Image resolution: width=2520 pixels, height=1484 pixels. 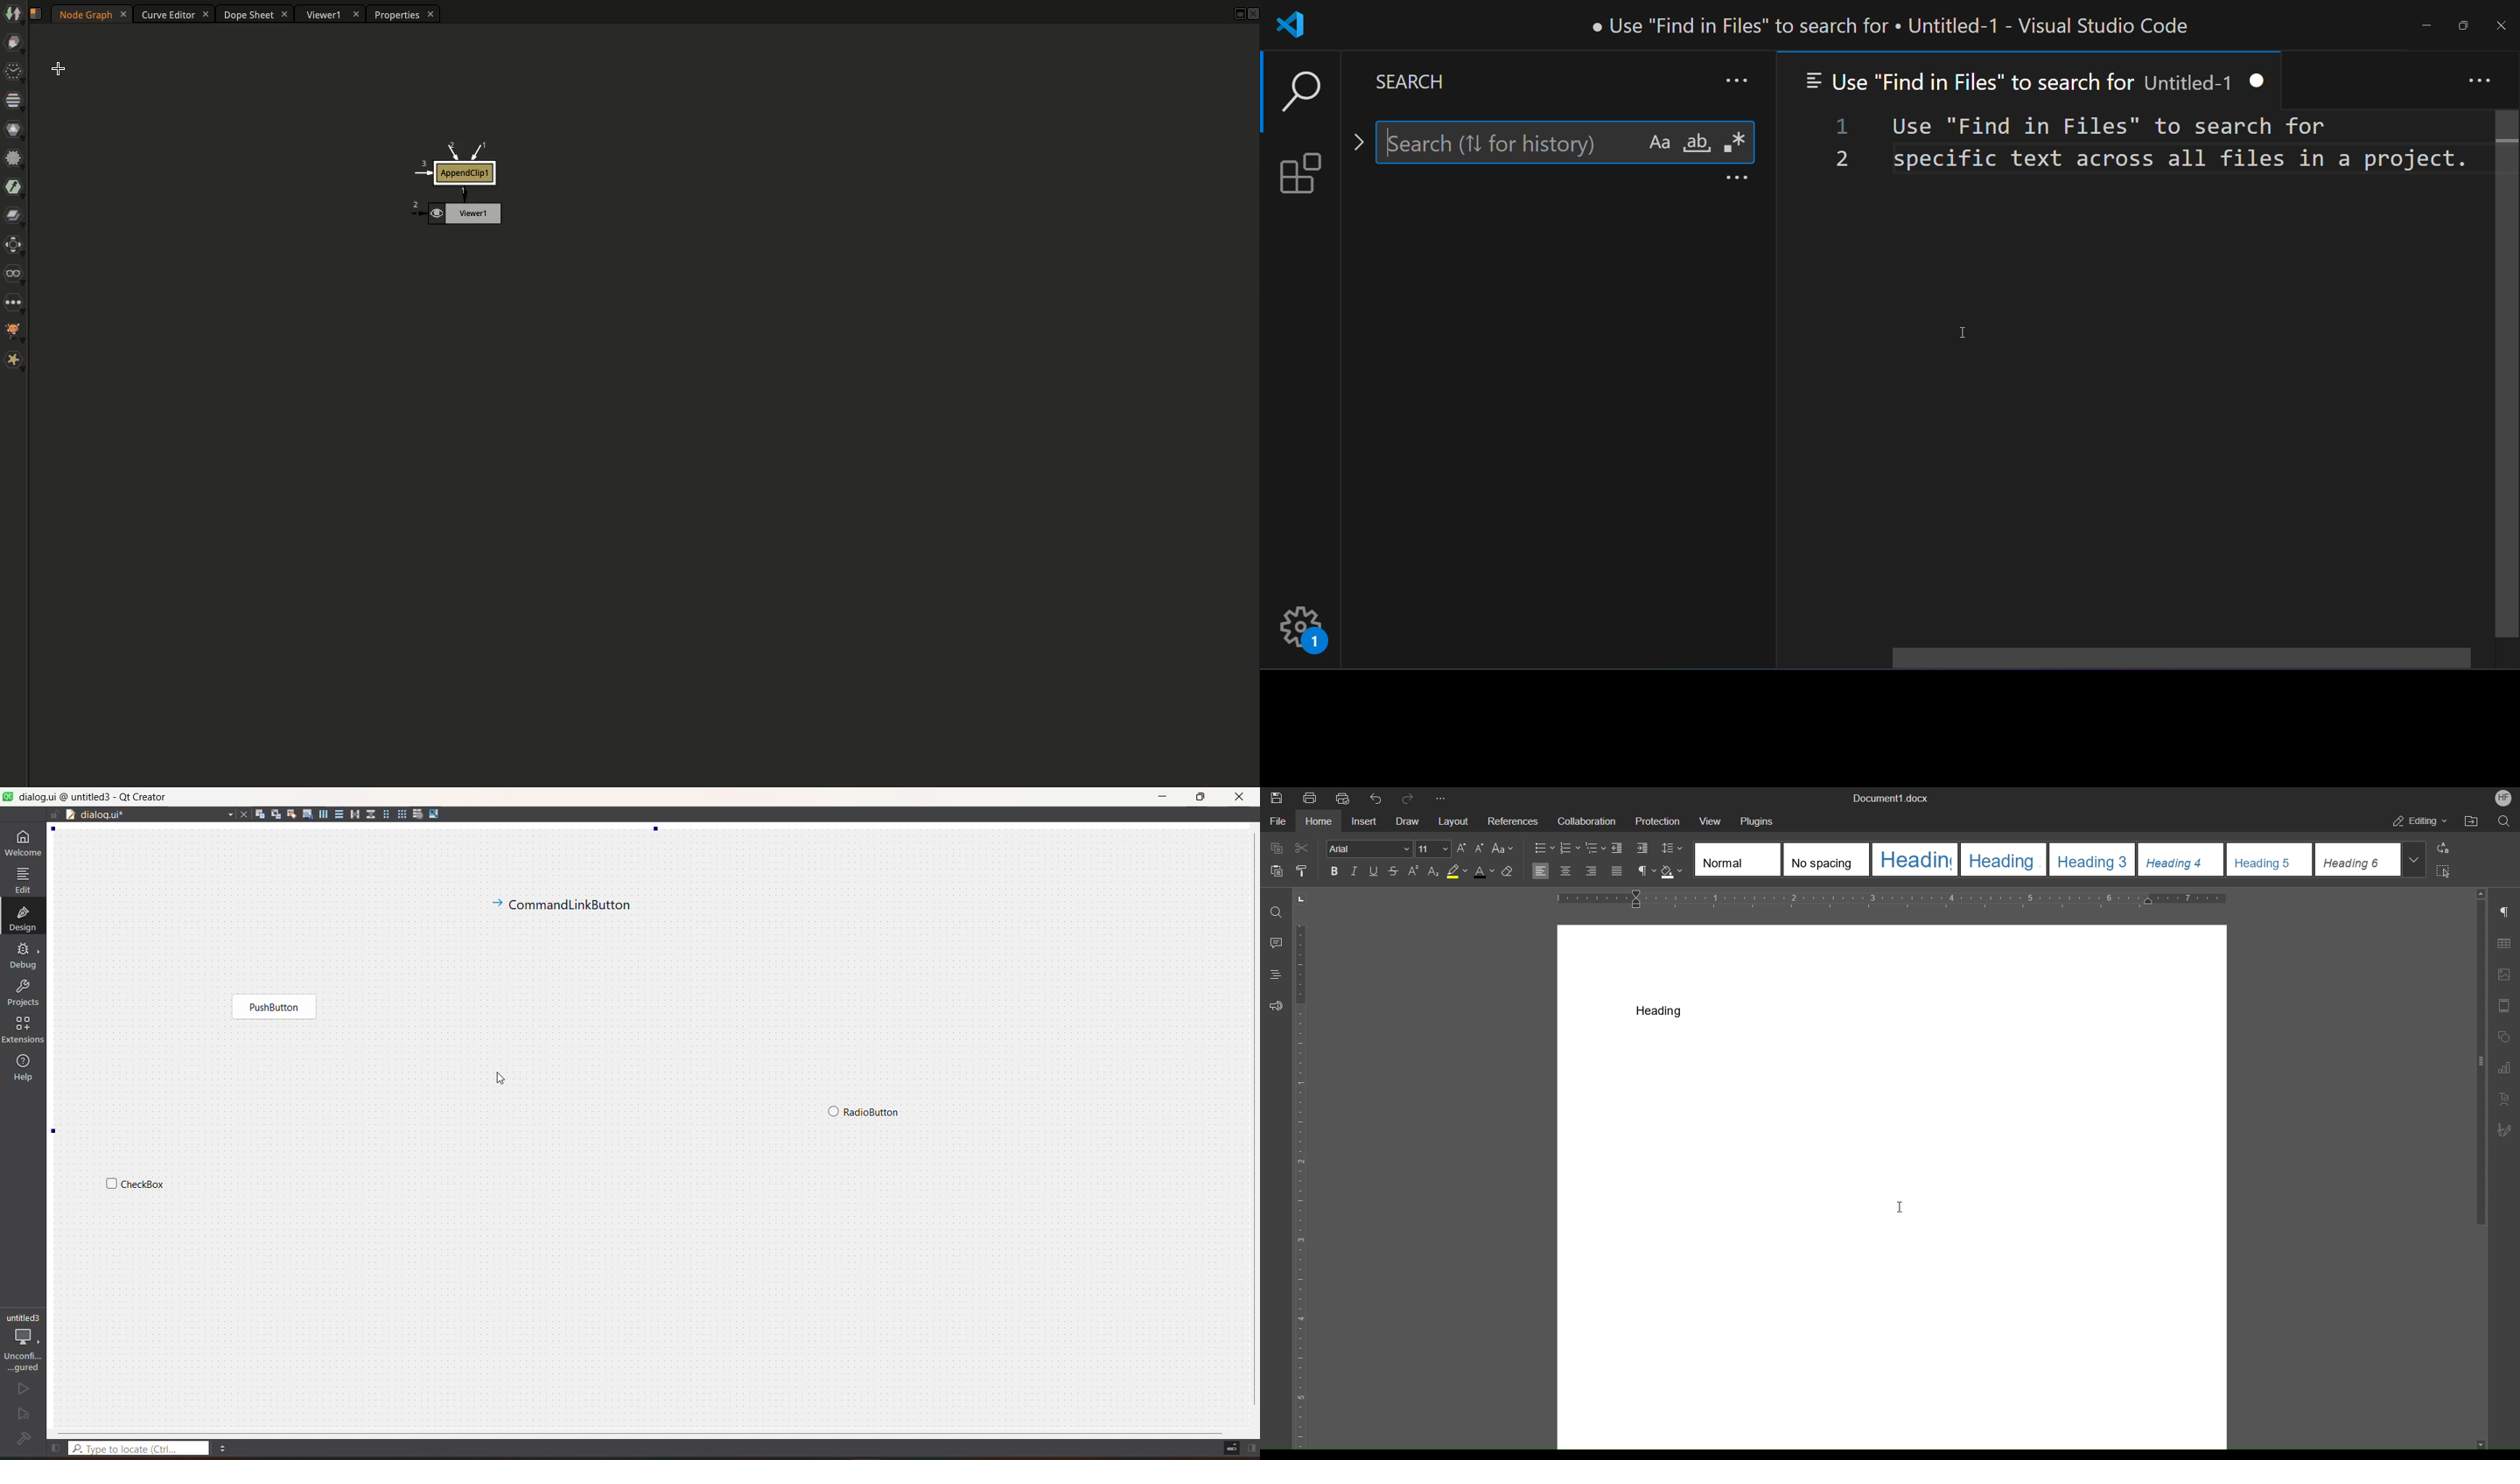 What do you see at coordinates (452, 213) in the screenshot?
I see `Viewer node` at bounding box center [452, 213].